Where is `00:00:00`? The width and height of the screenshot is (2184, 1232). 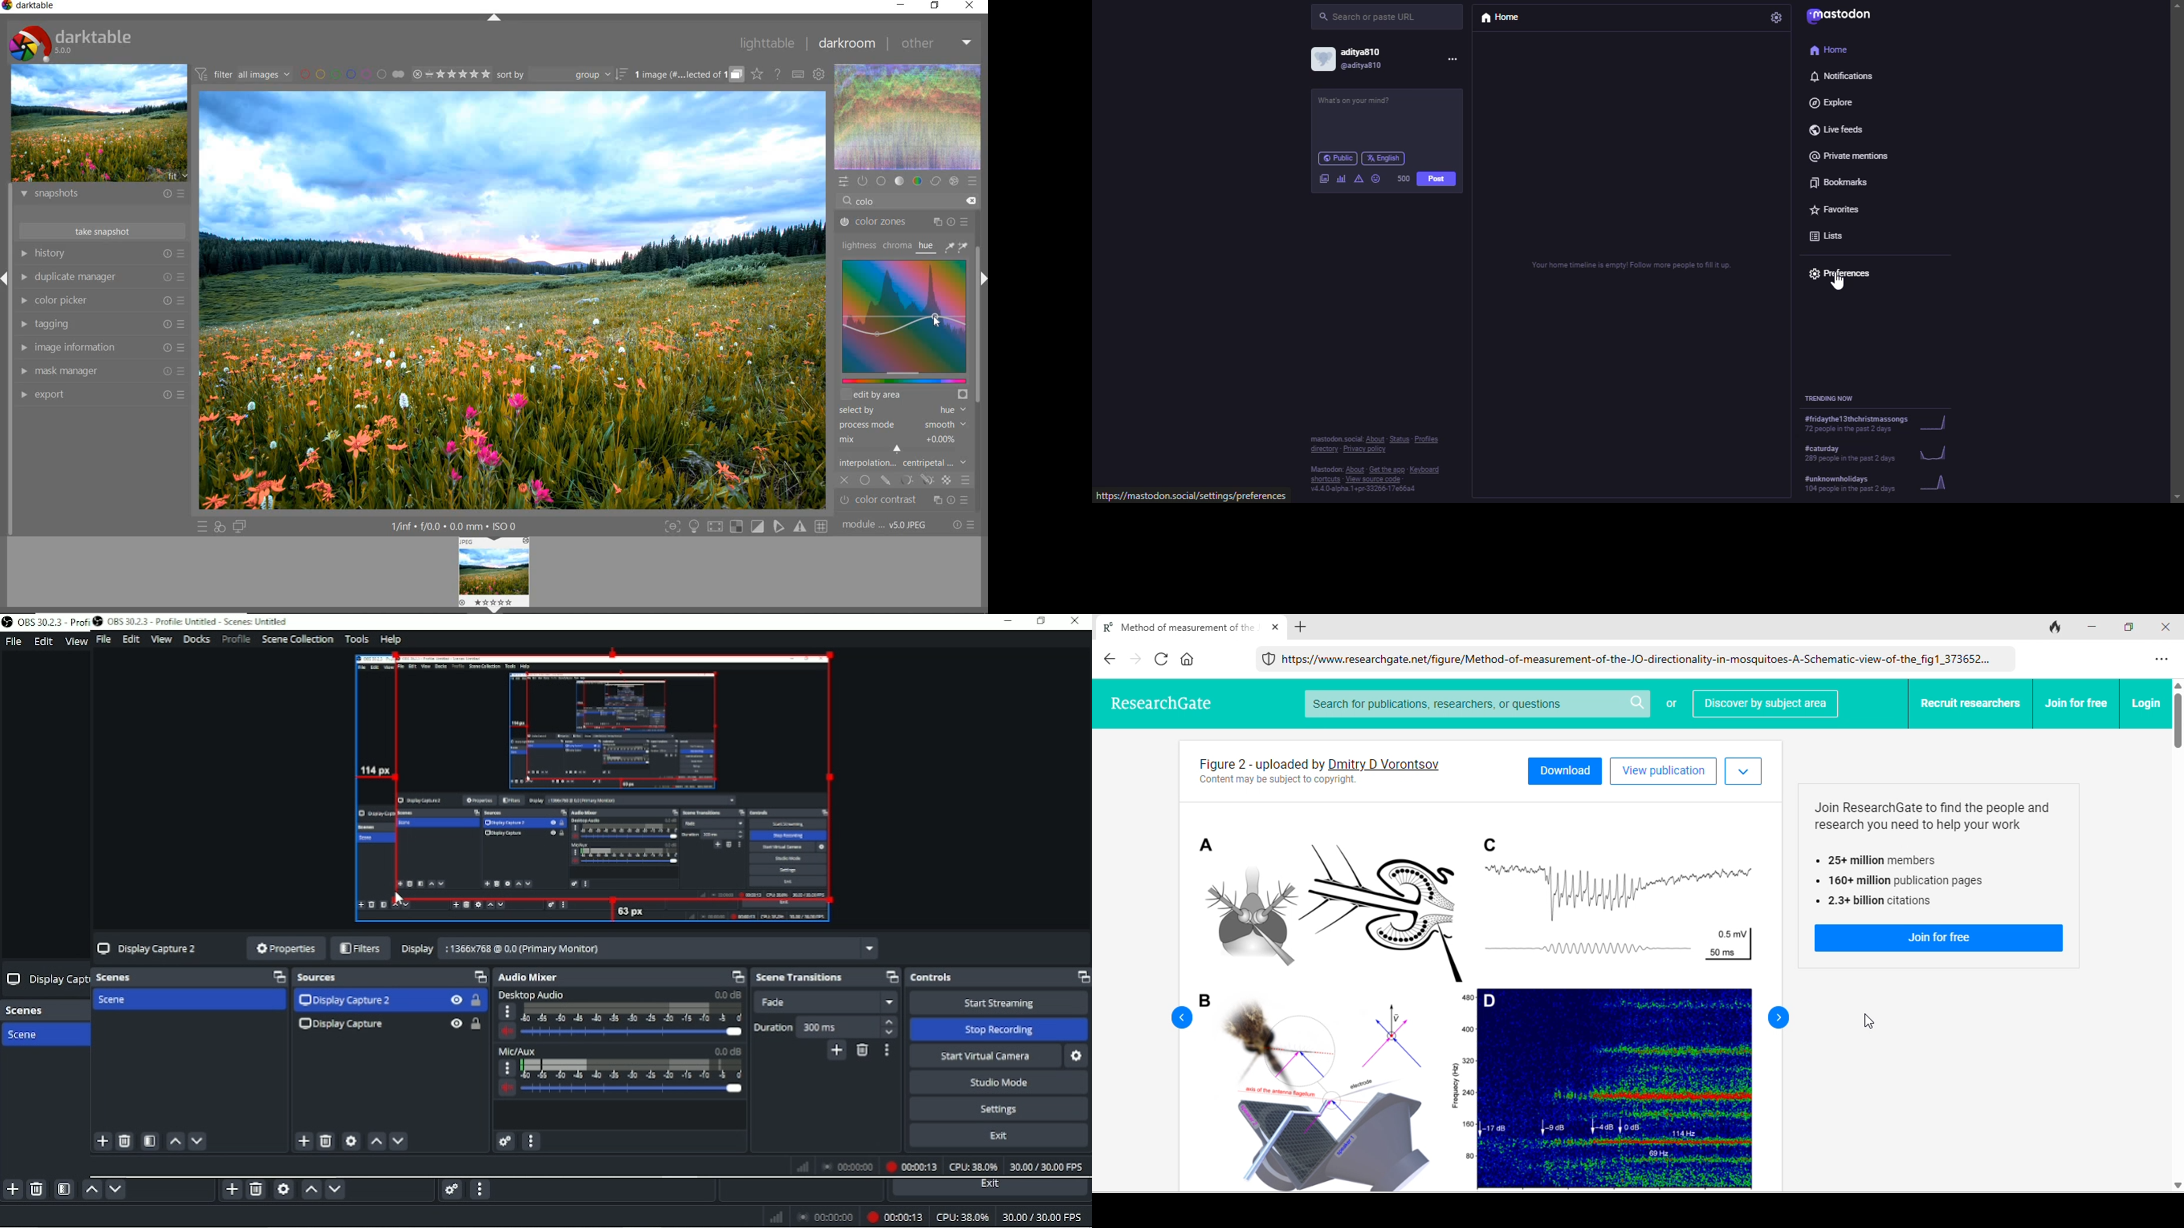
00:00:00 is located at coordinates (850, 1167).